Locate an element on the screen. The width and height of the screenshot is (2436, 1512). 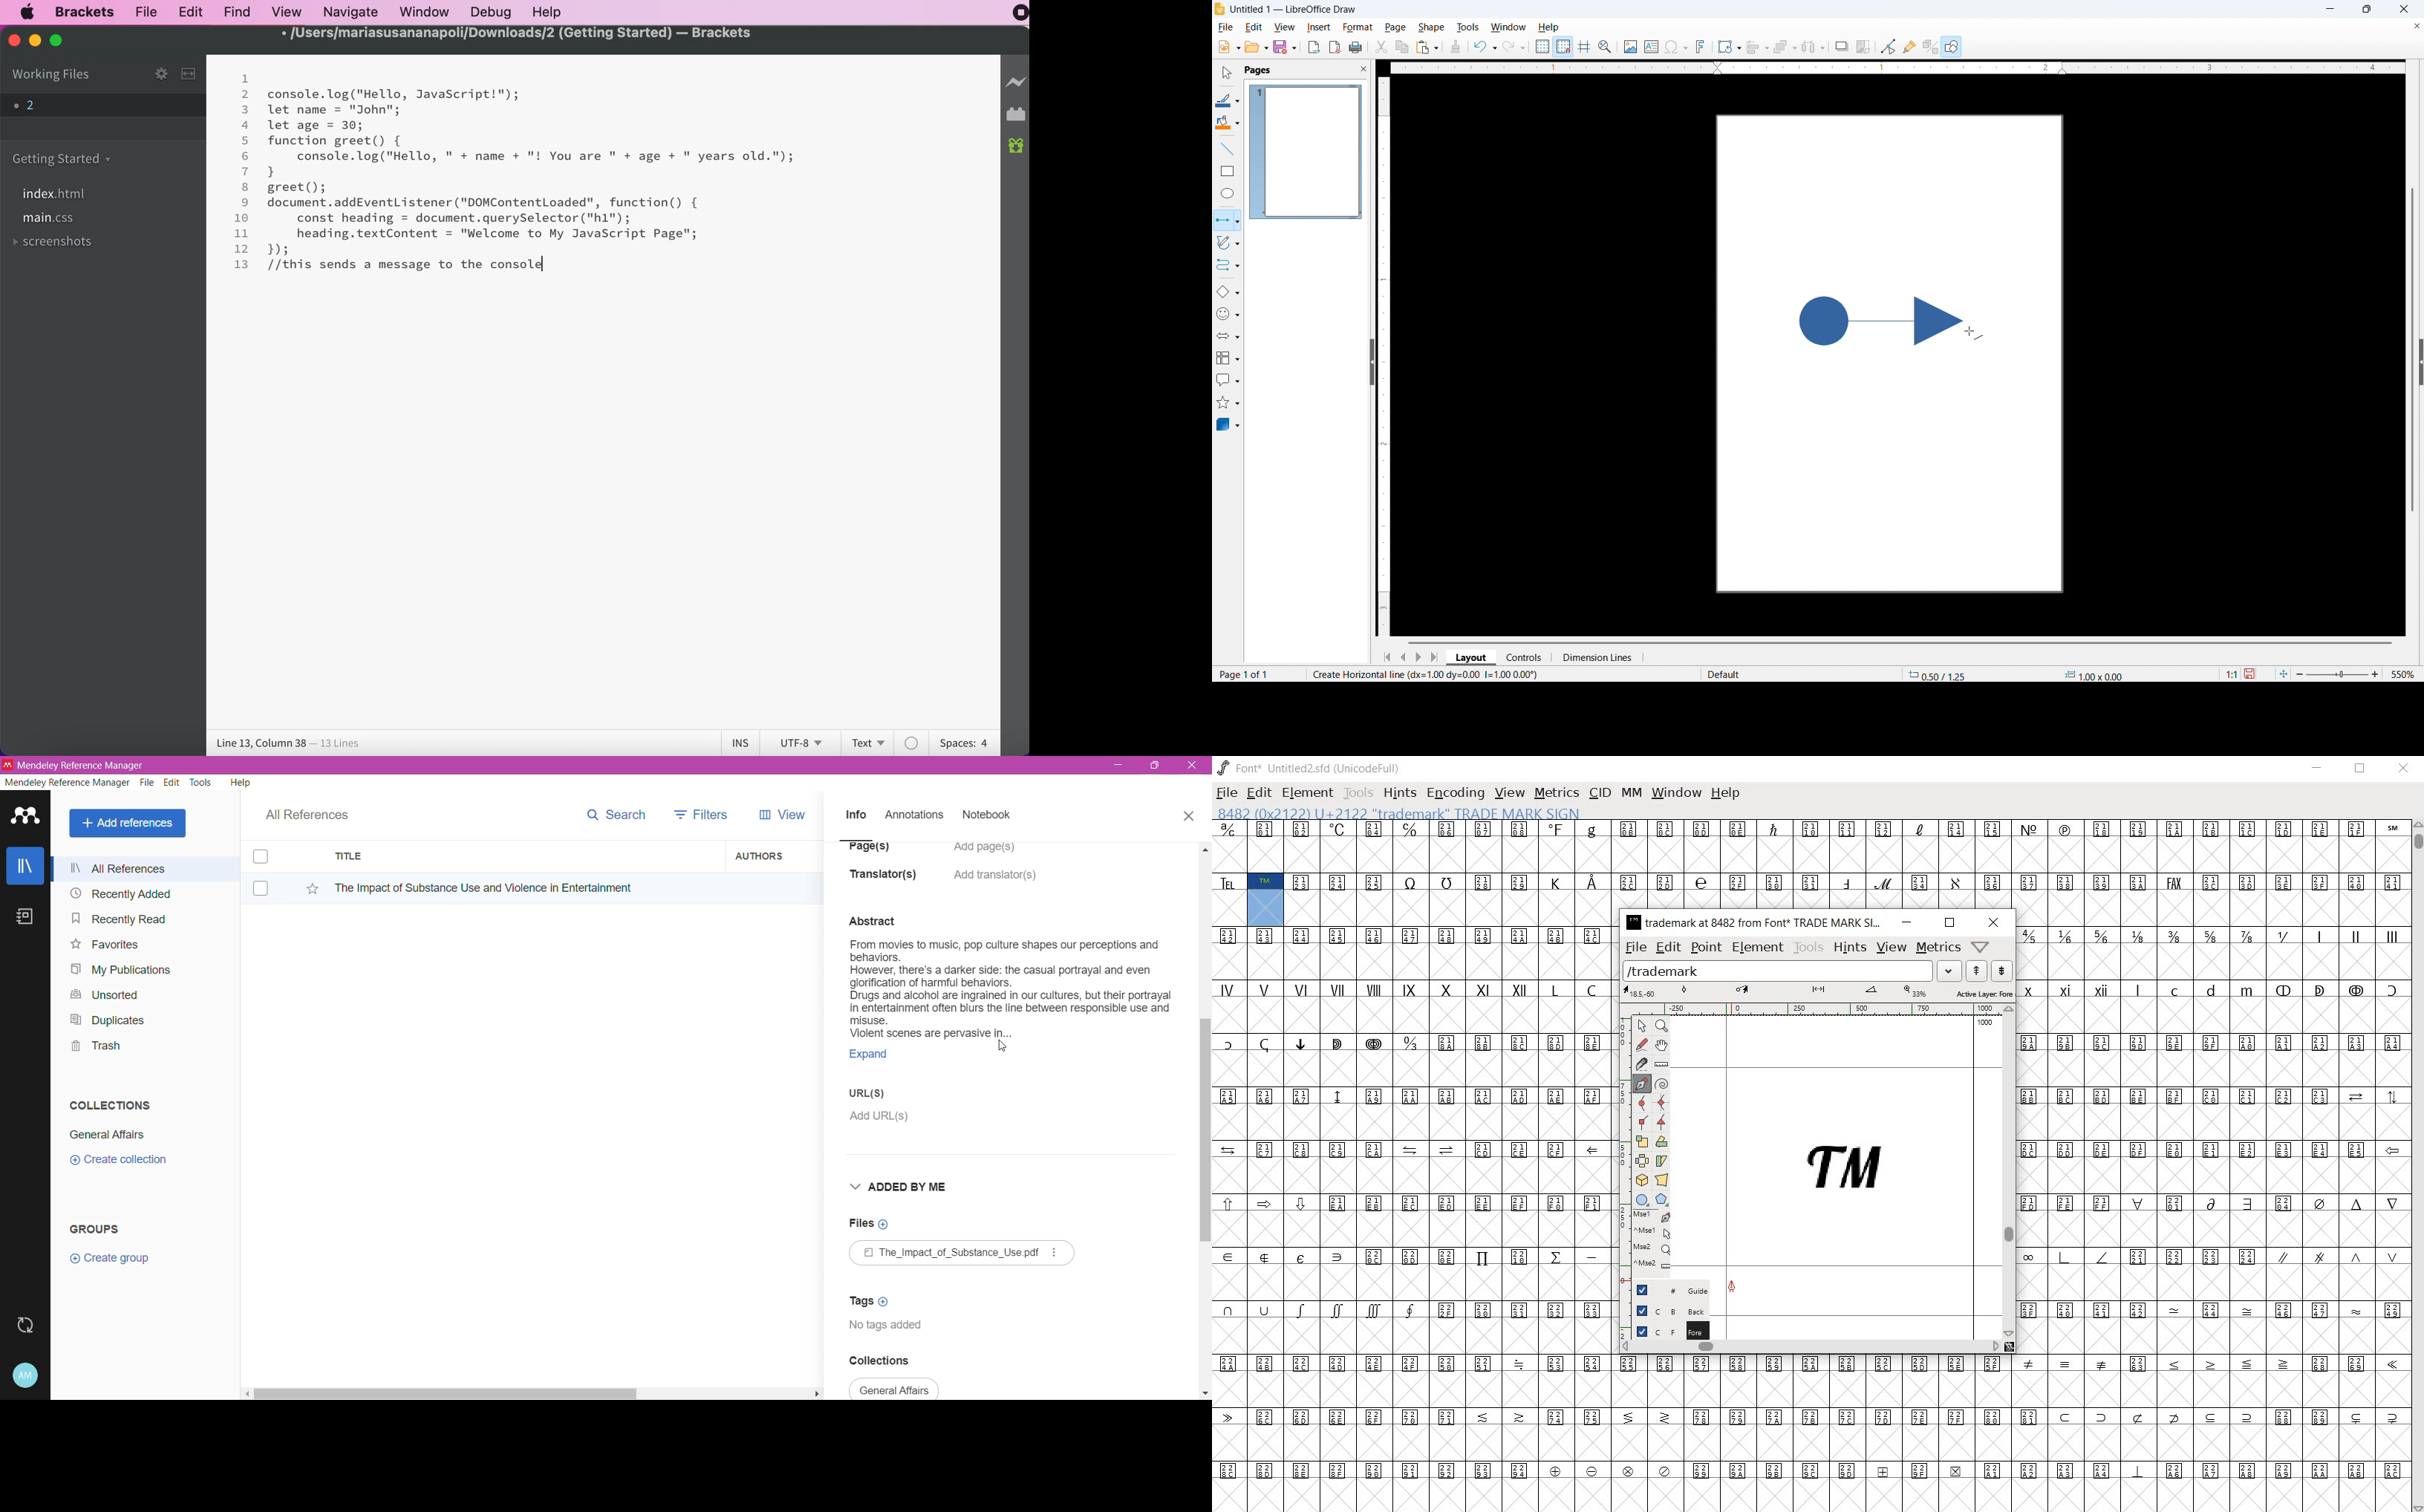
Edit is located at coordinates (172, 783).